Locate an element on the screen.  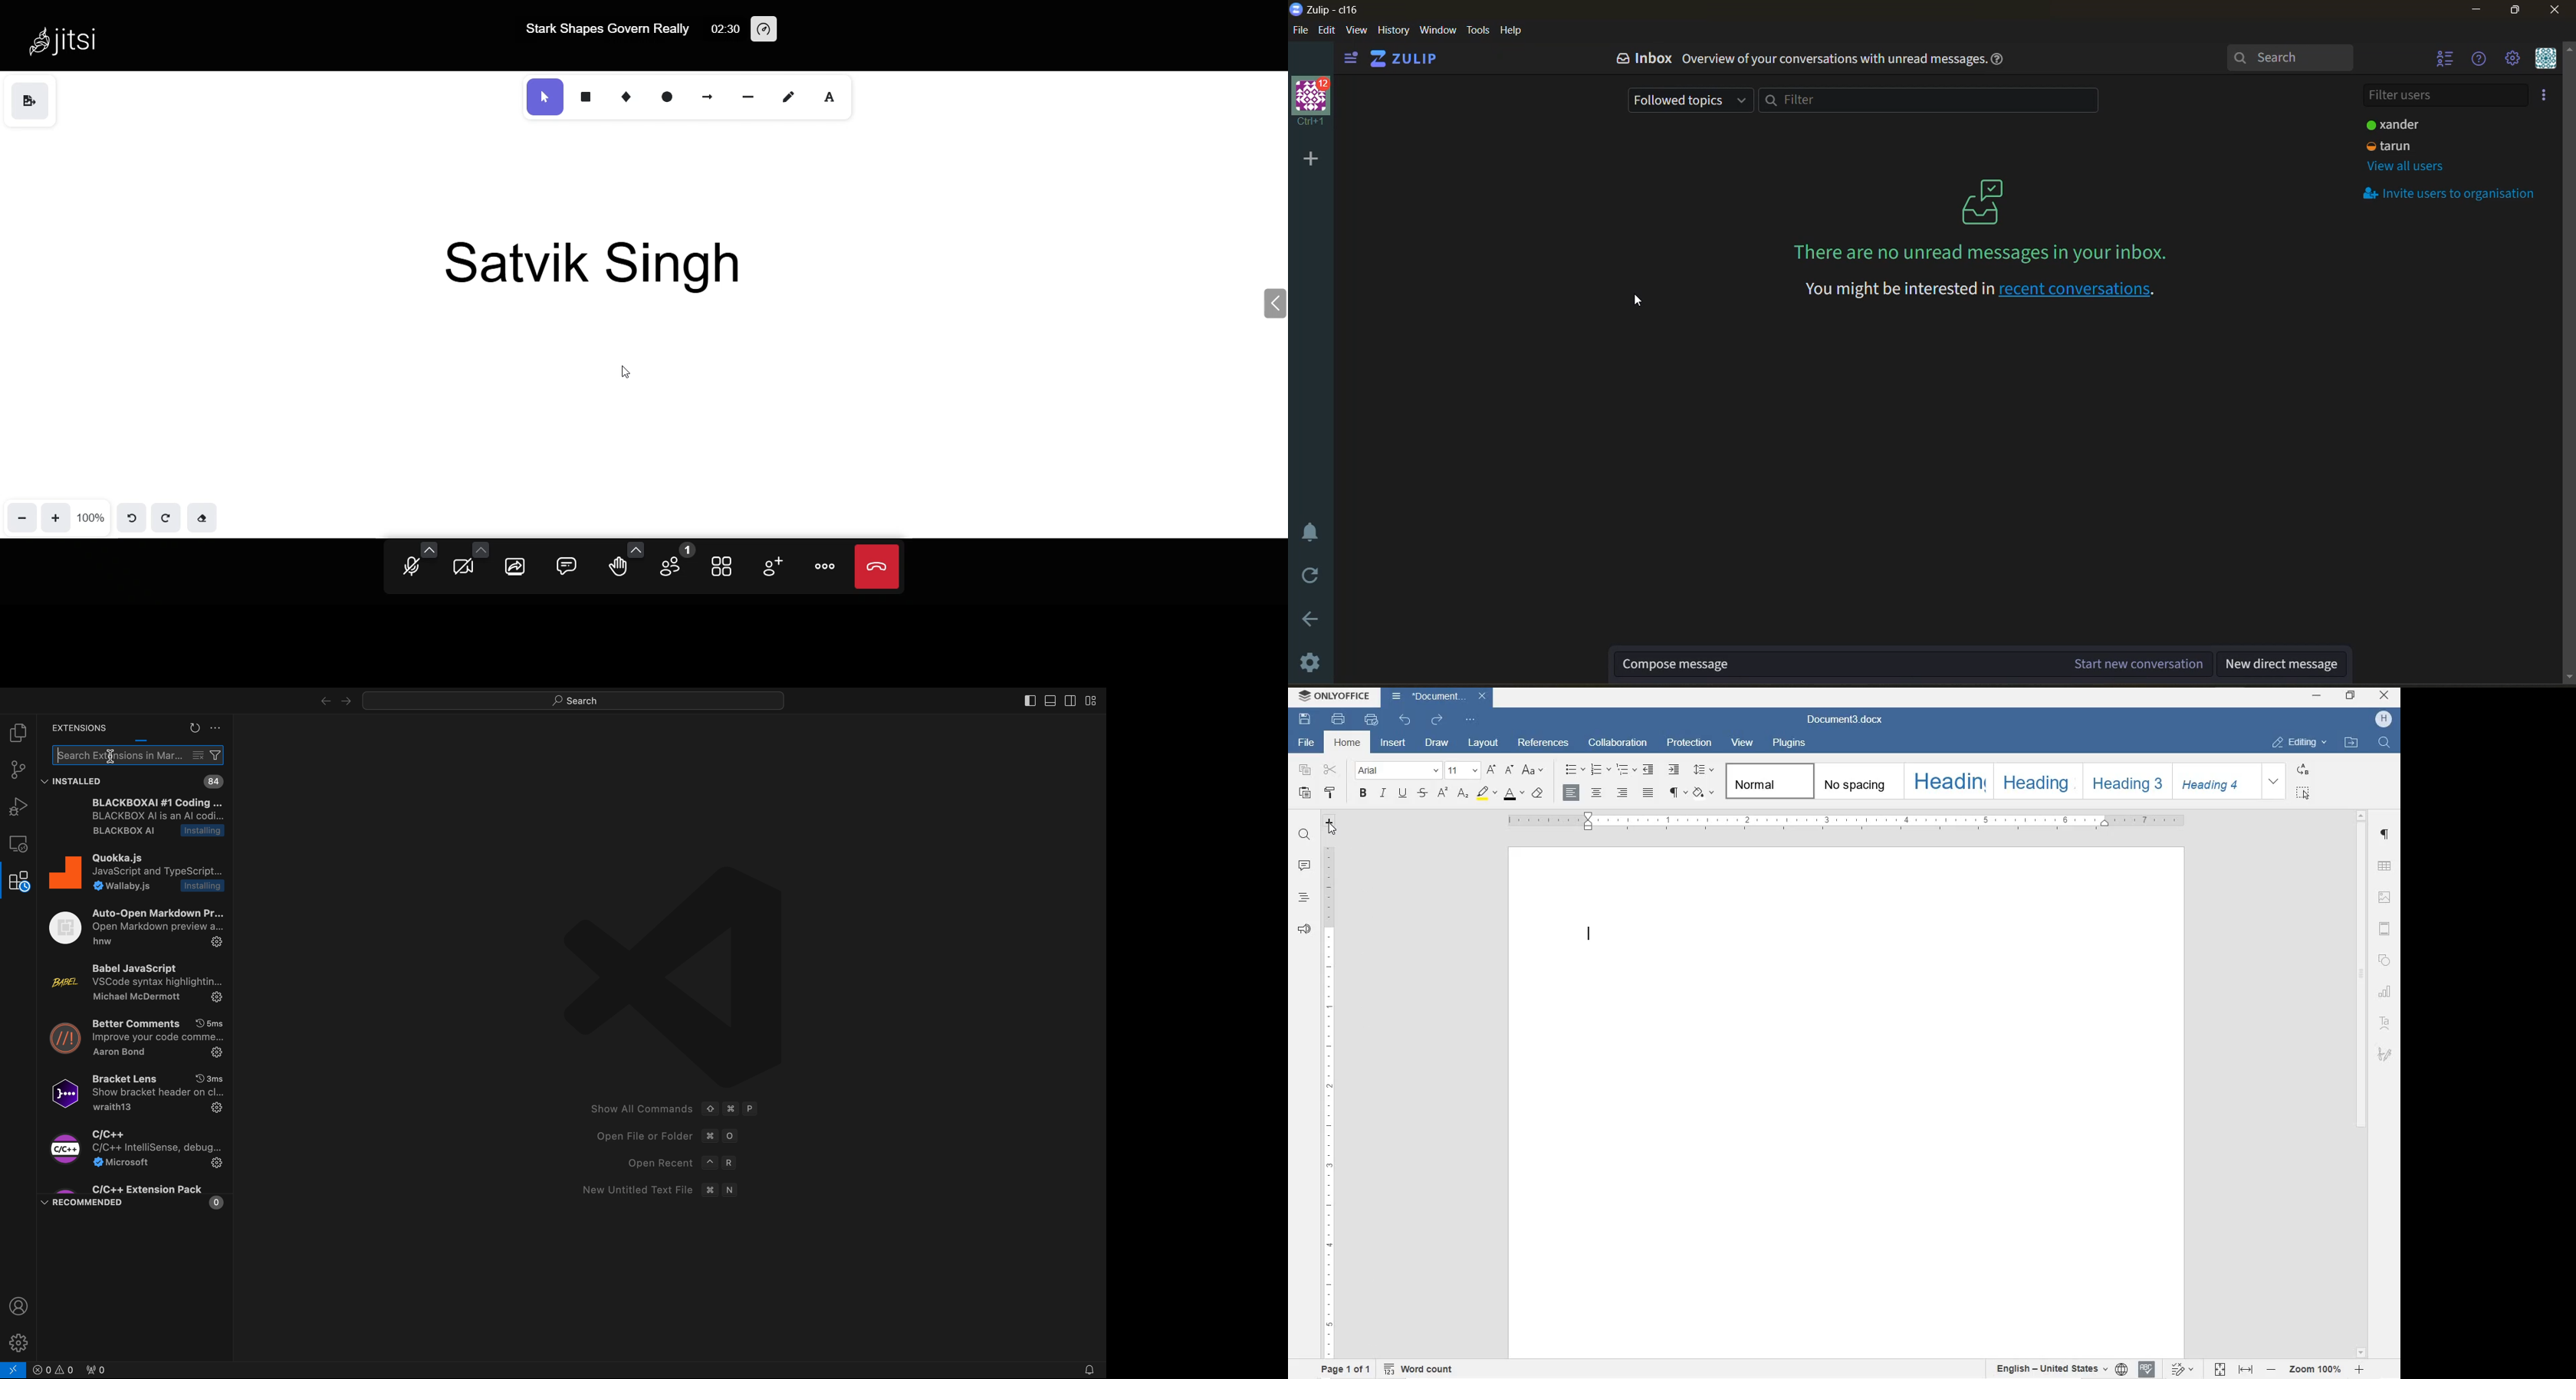
TABLE is located at coordinates (2385, 865).